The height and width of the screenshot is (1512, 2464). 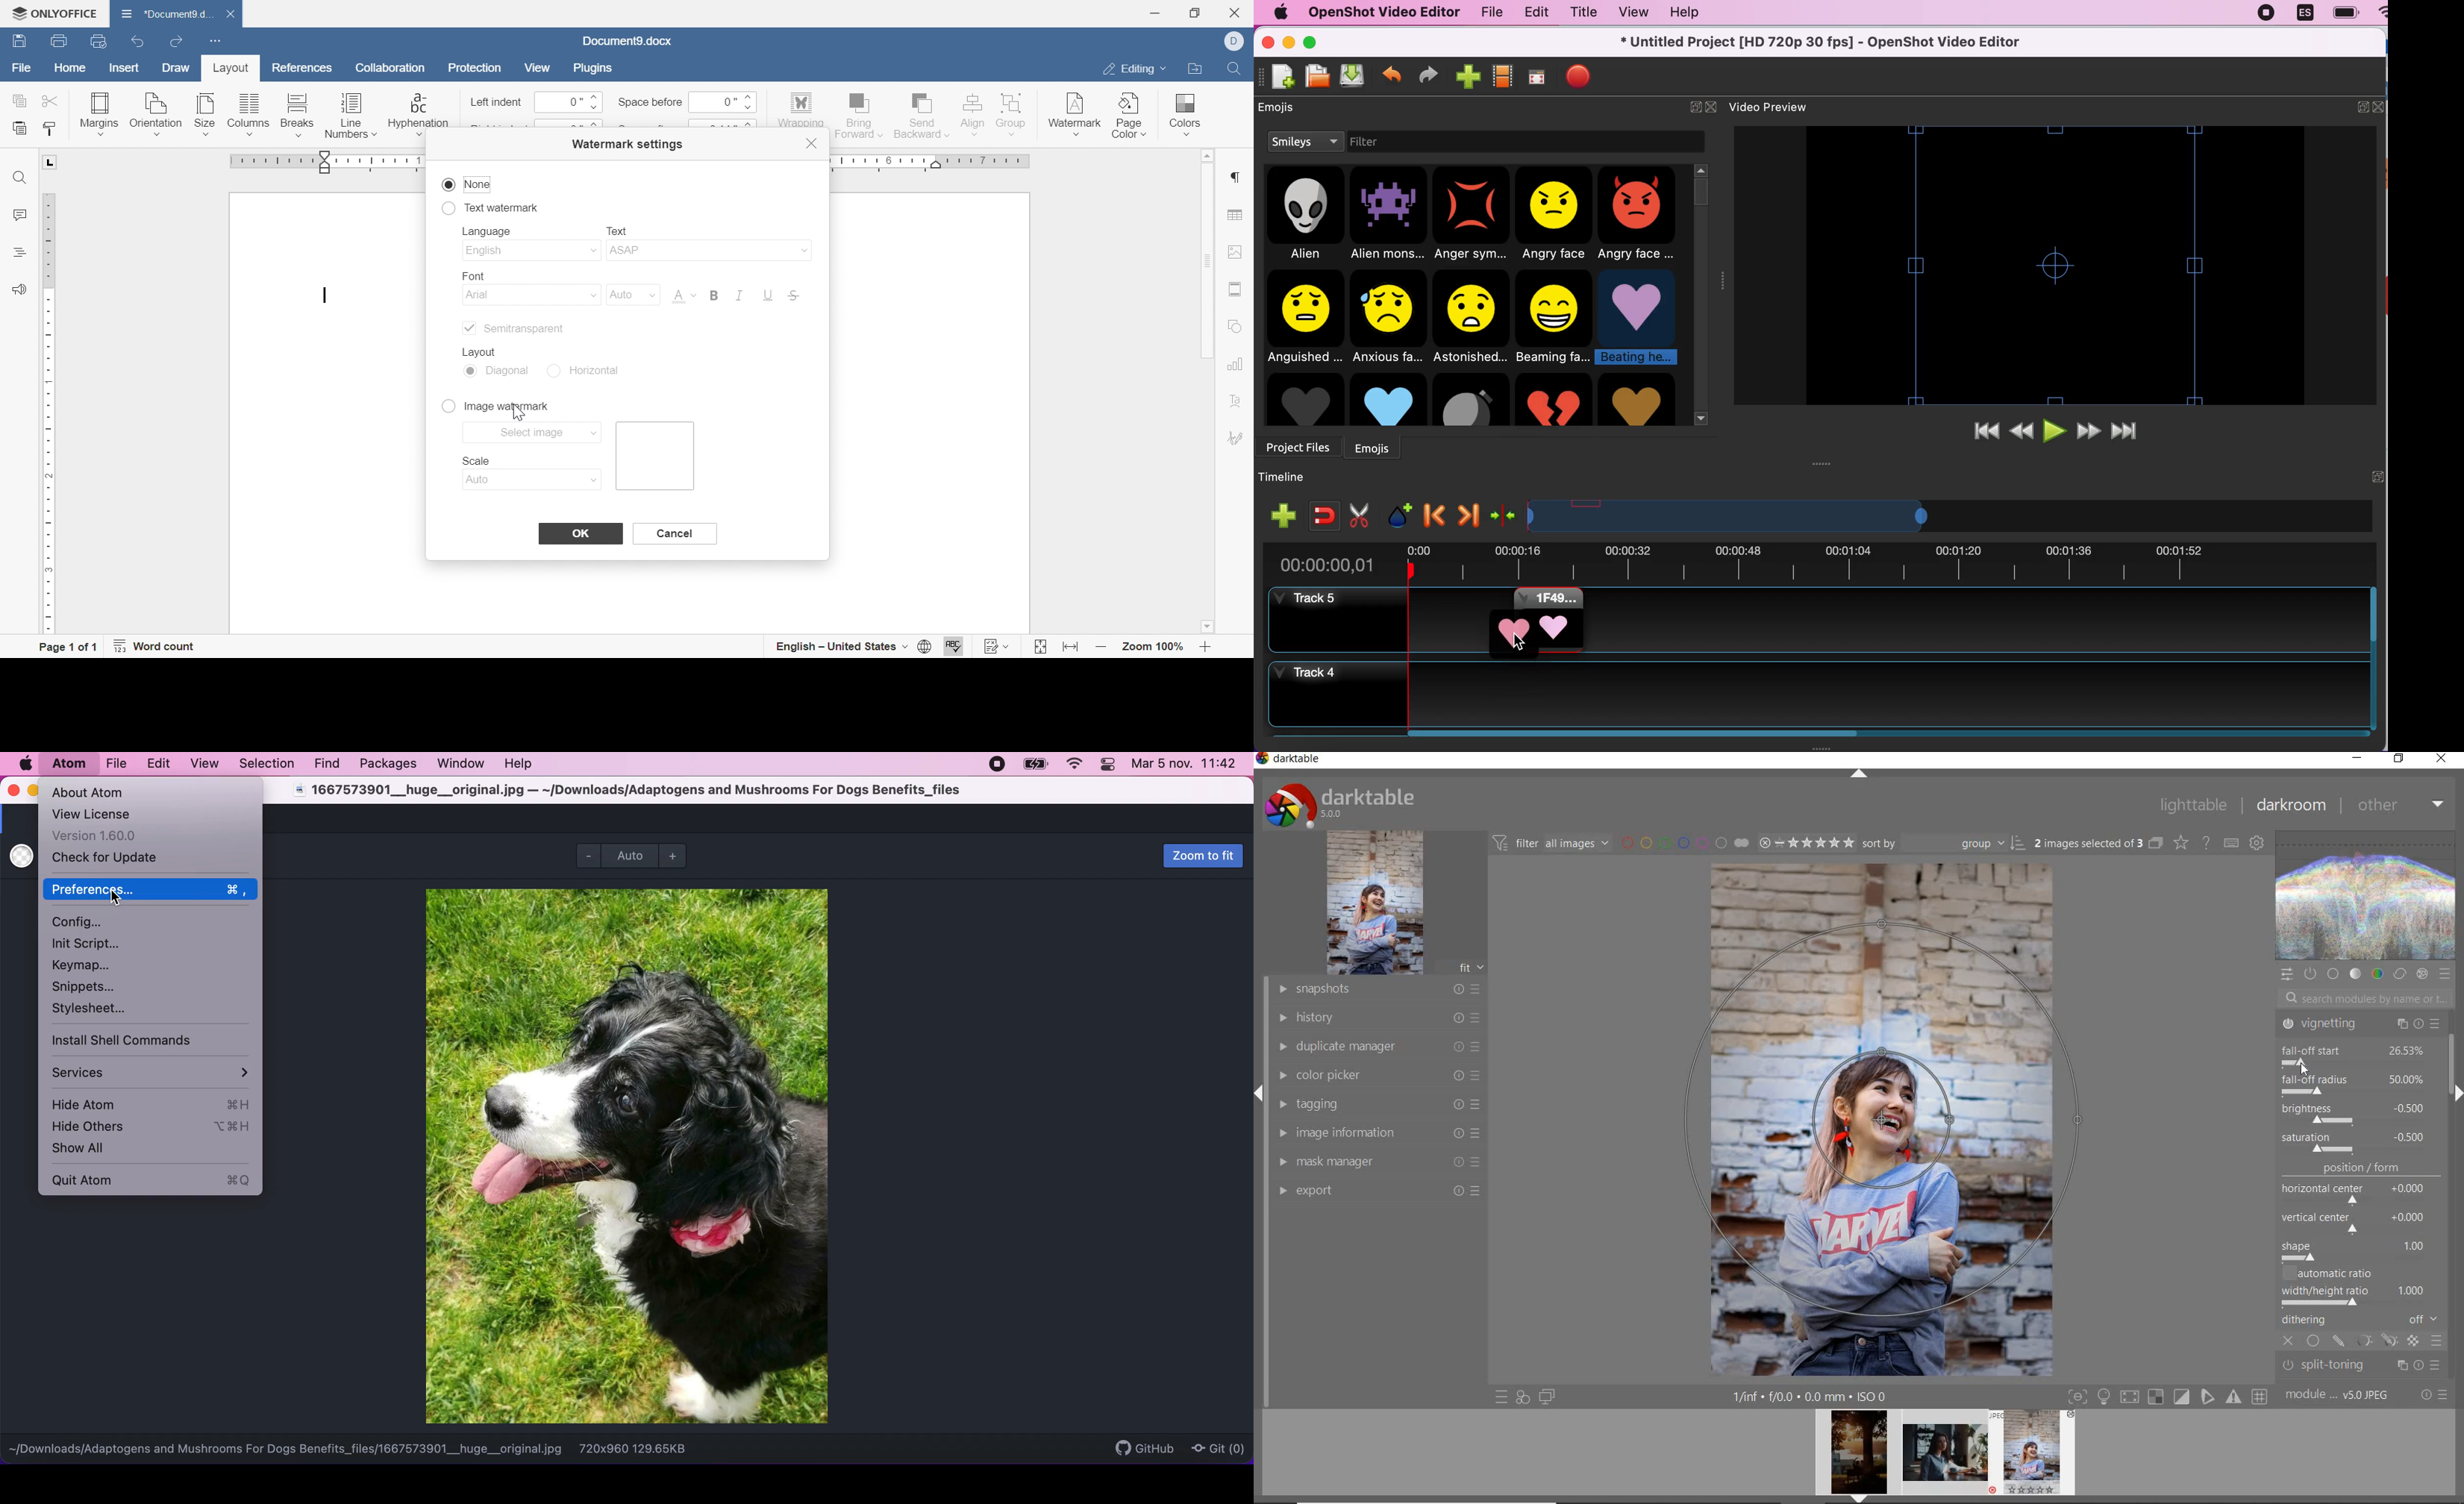 What do you see at coordinates (155, 115) in the screenshot?
I see `orientation` at bounding box center [155, 115].